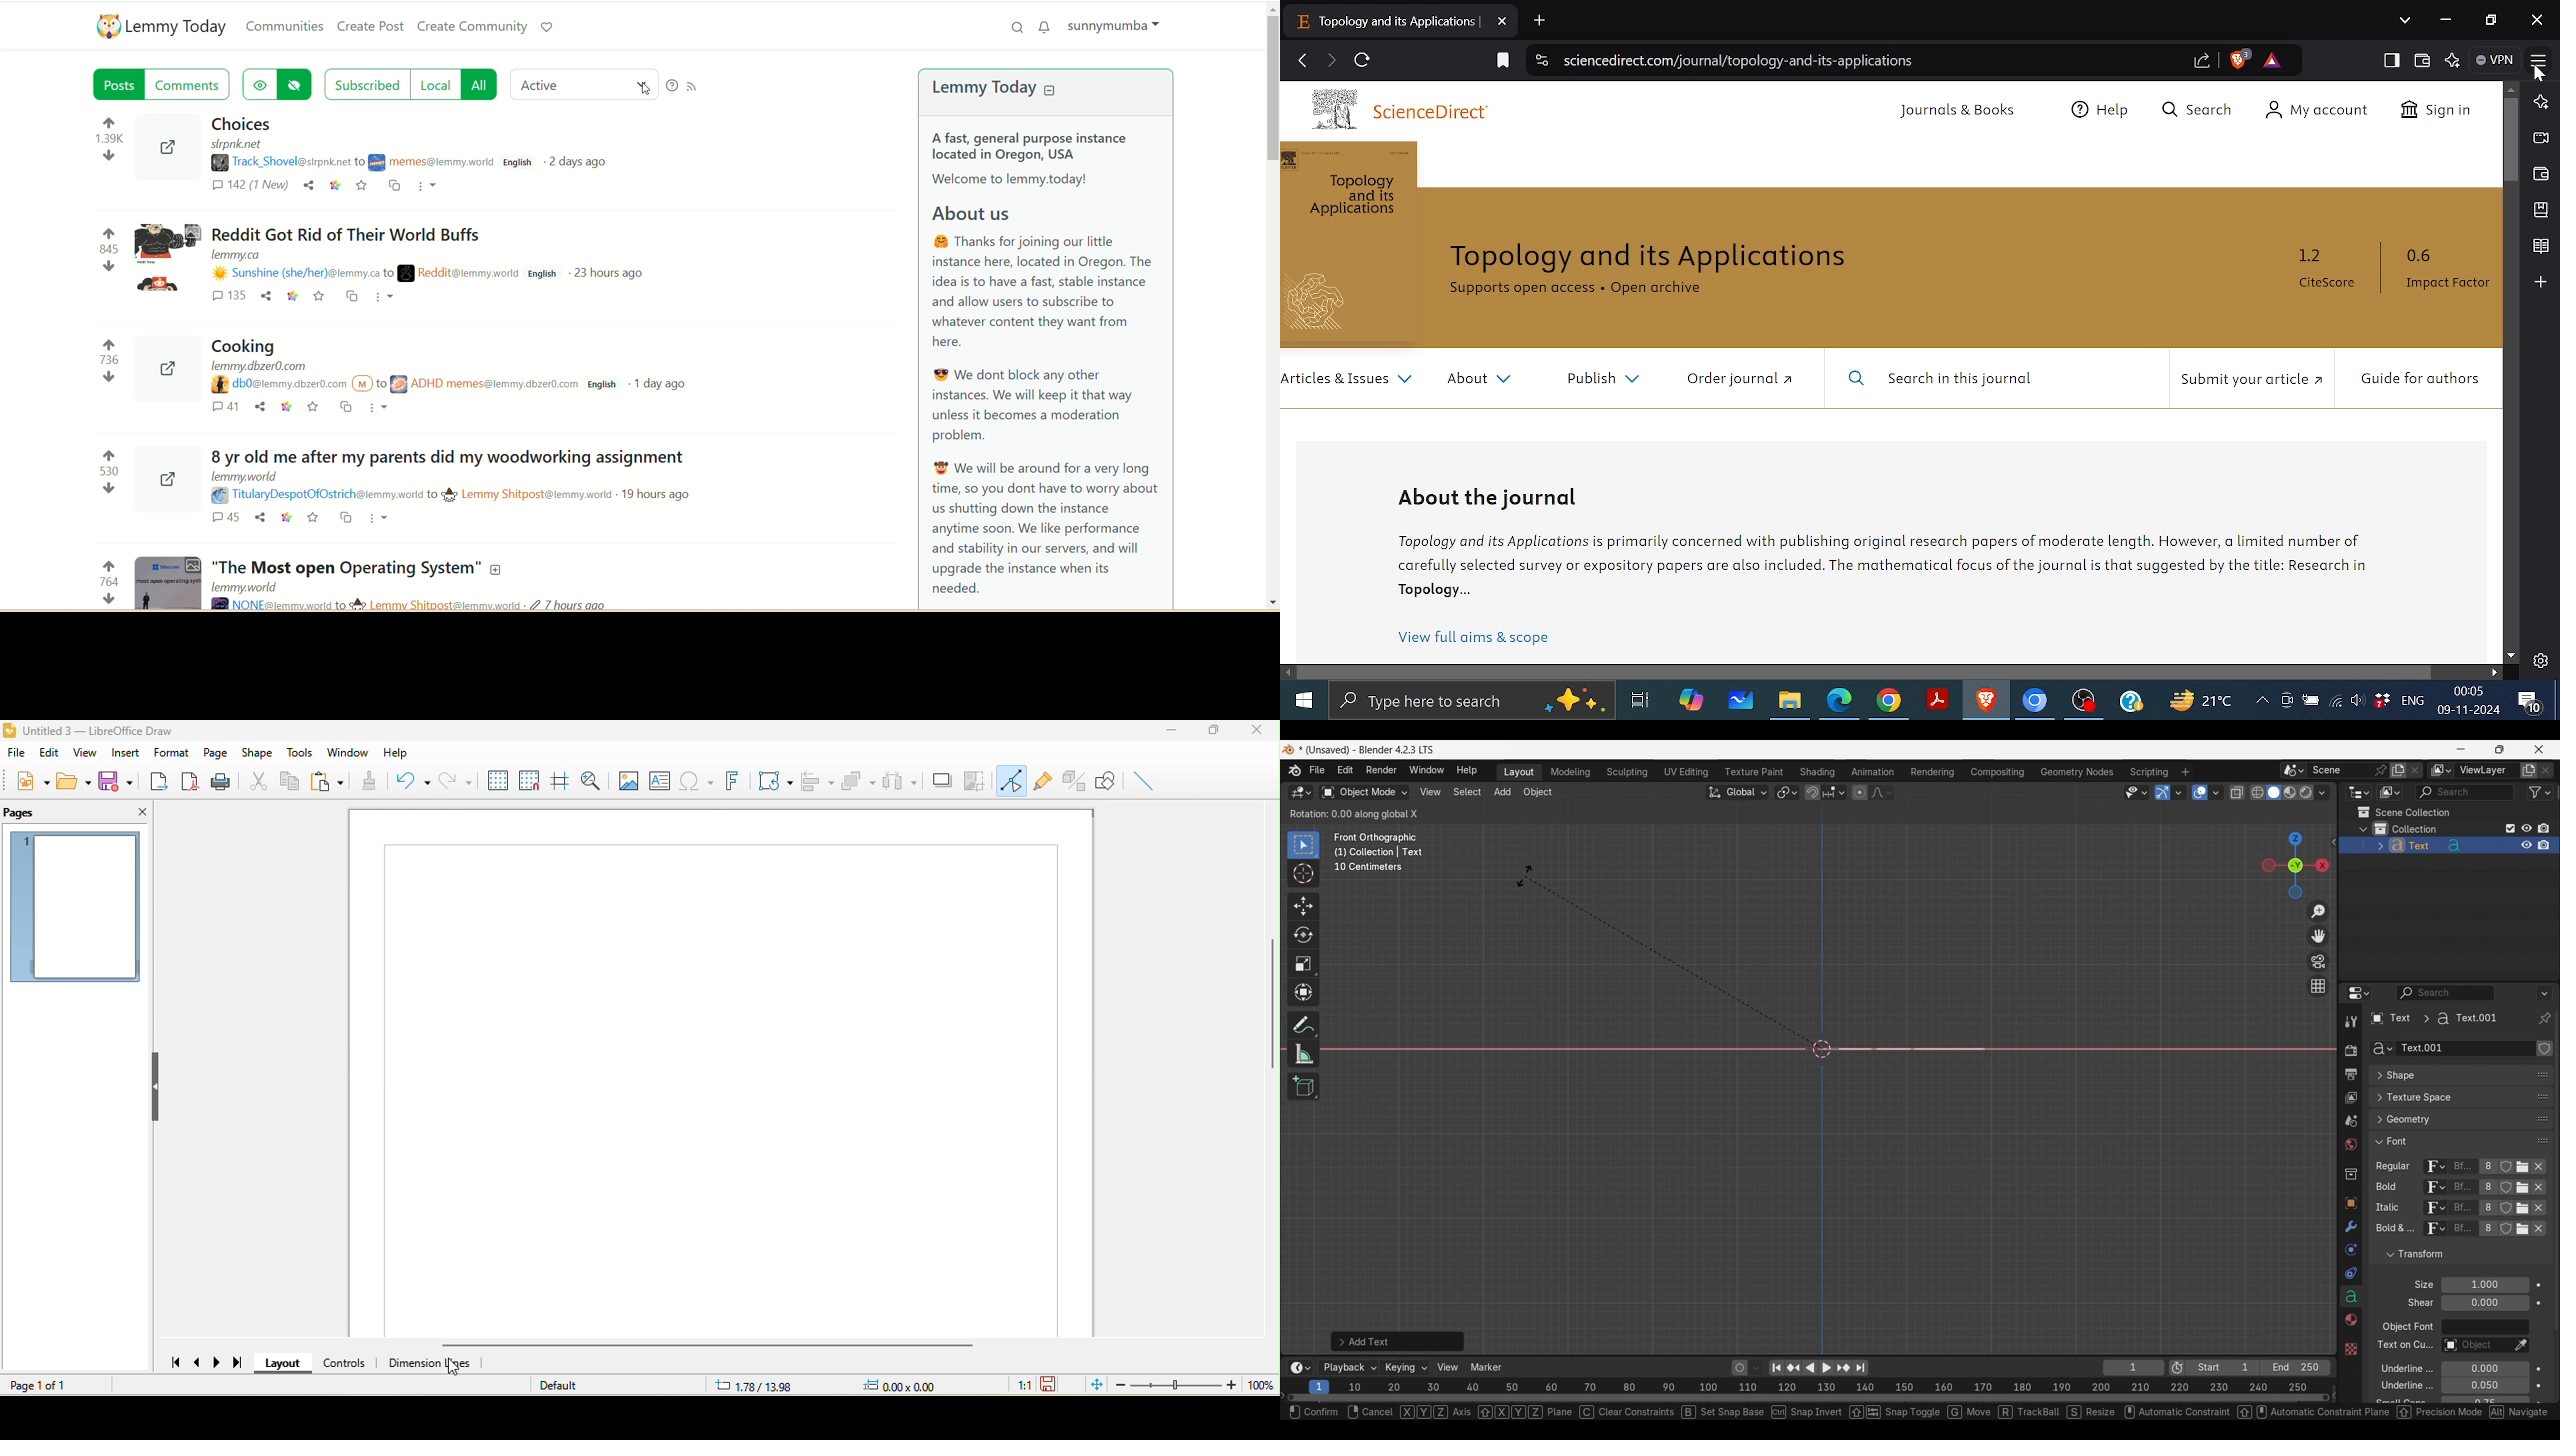 The image size is (2576, 1456). Describe the element at coordinates (226, 293) in the screenshot. I see `Comments` at that location.